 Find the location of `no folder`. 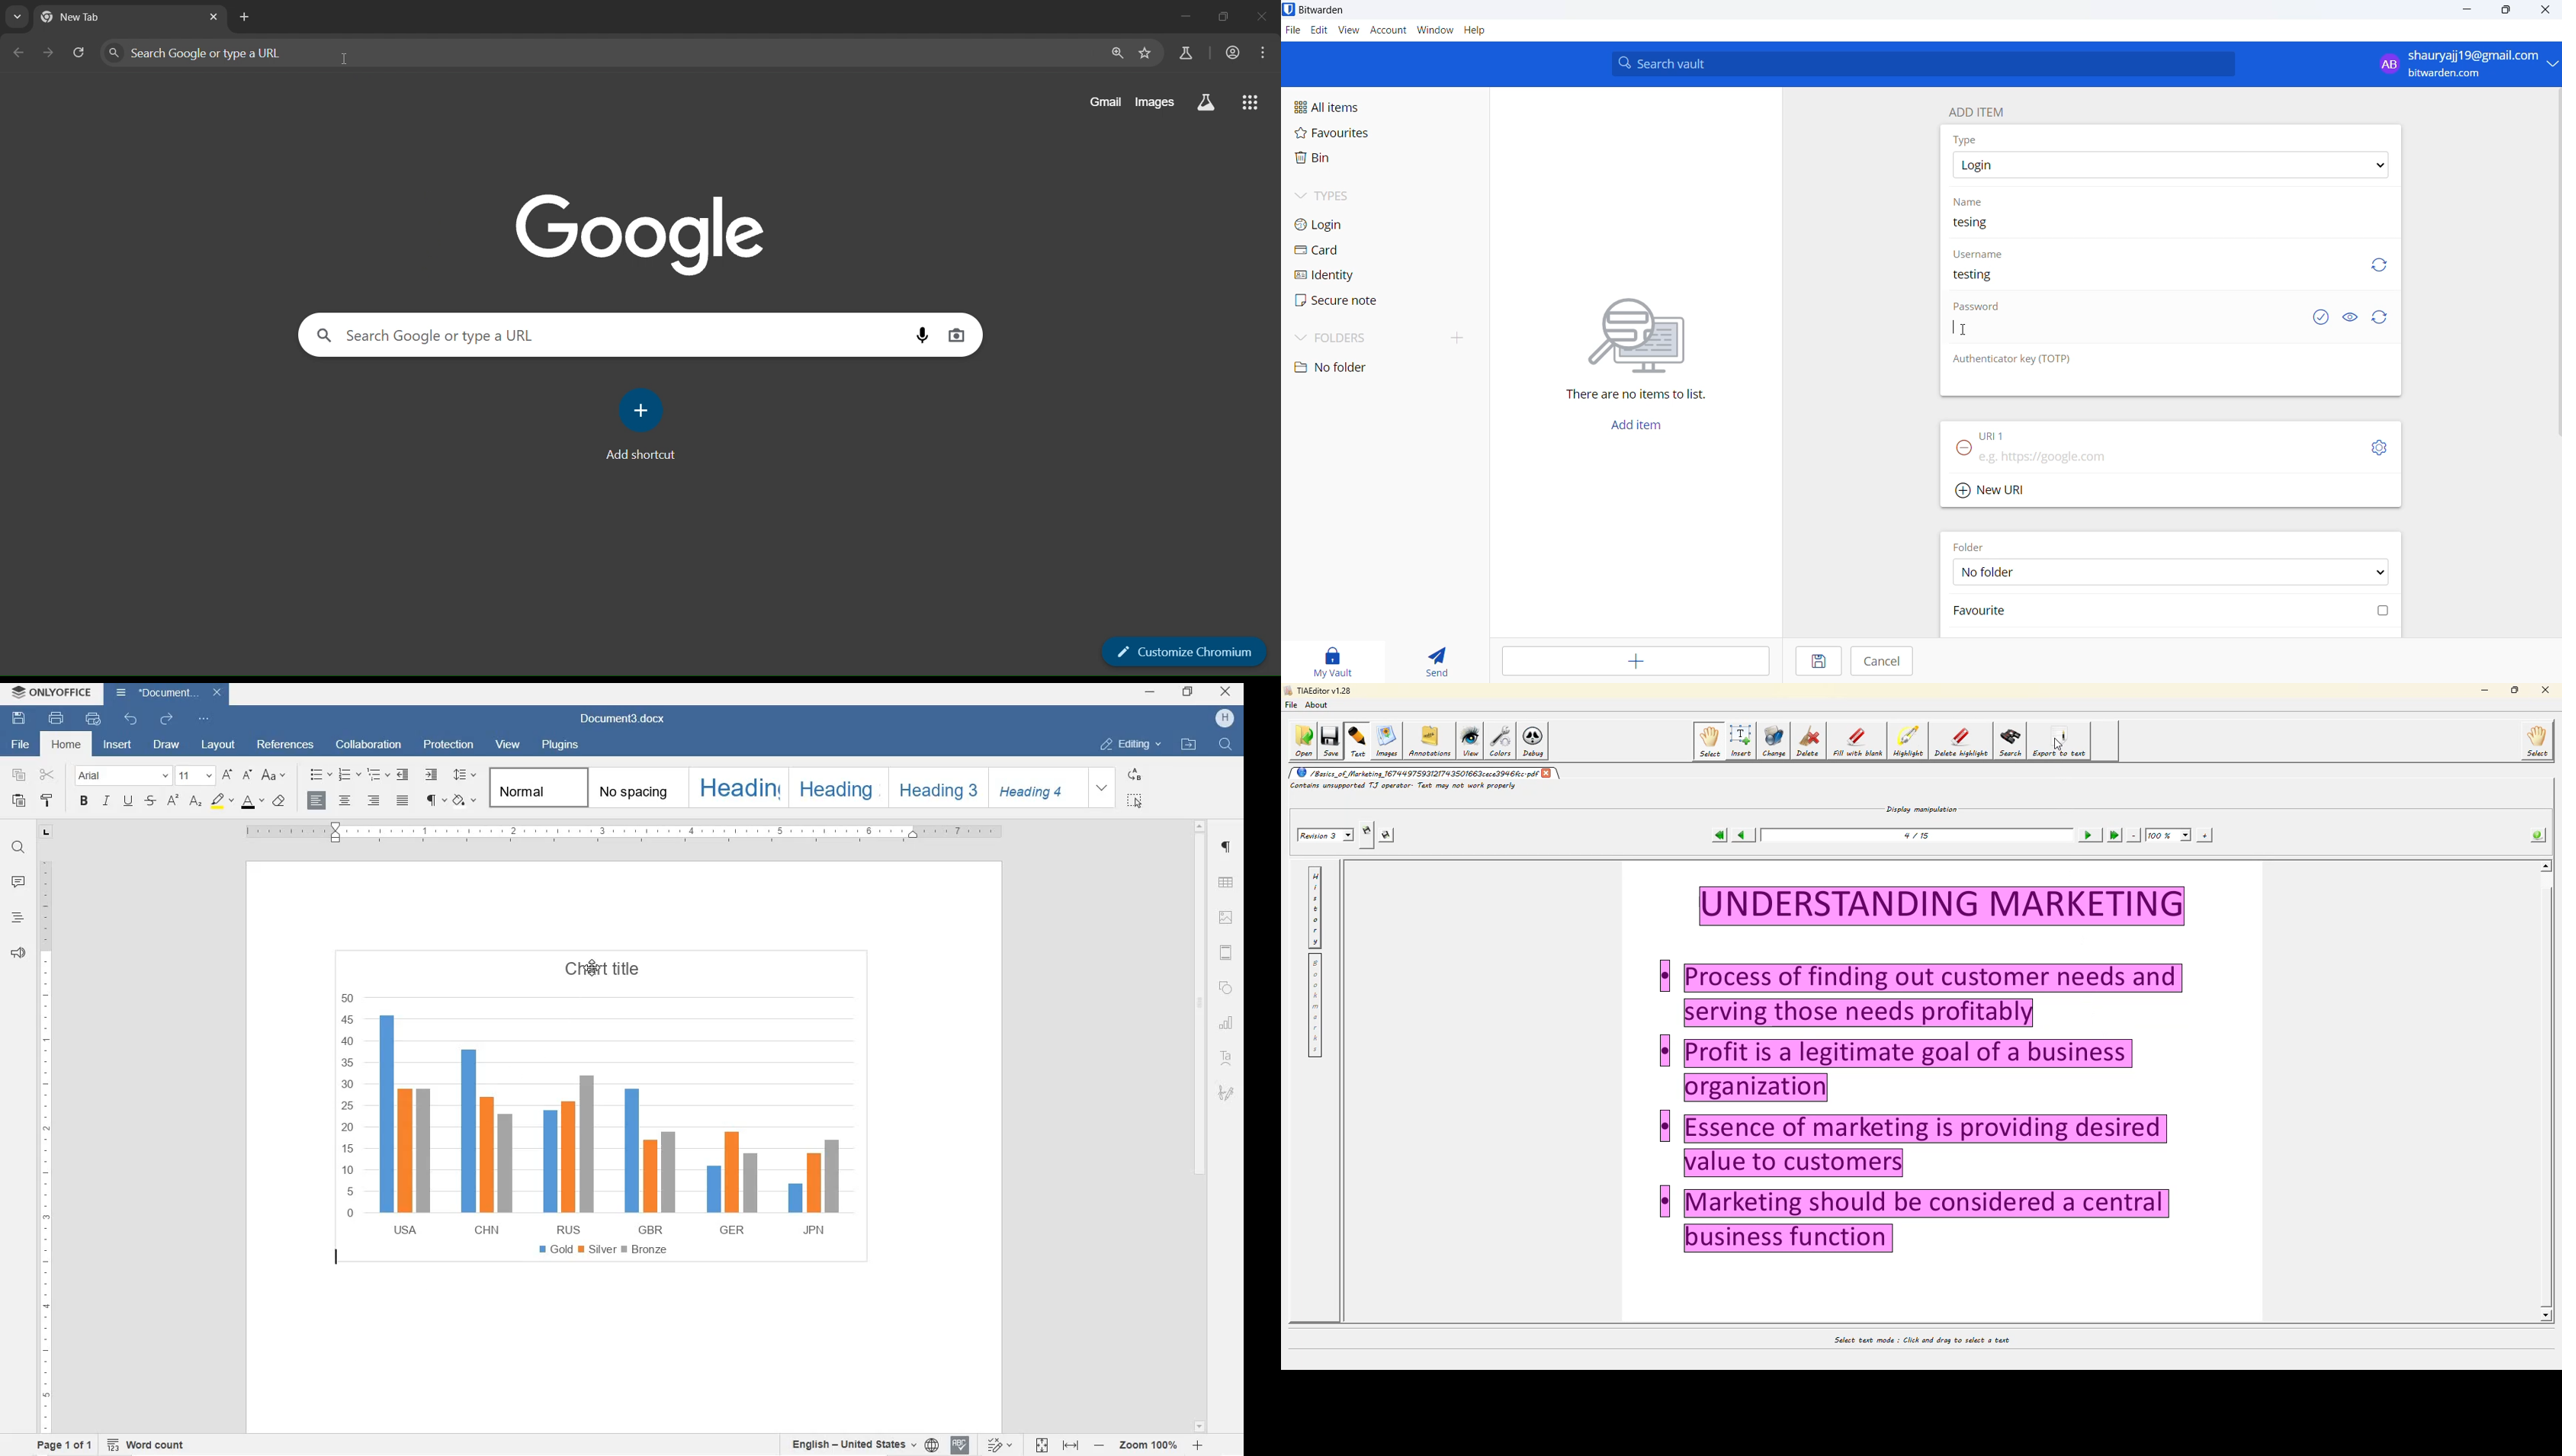

no folder is located at coordinates (1372, 368).